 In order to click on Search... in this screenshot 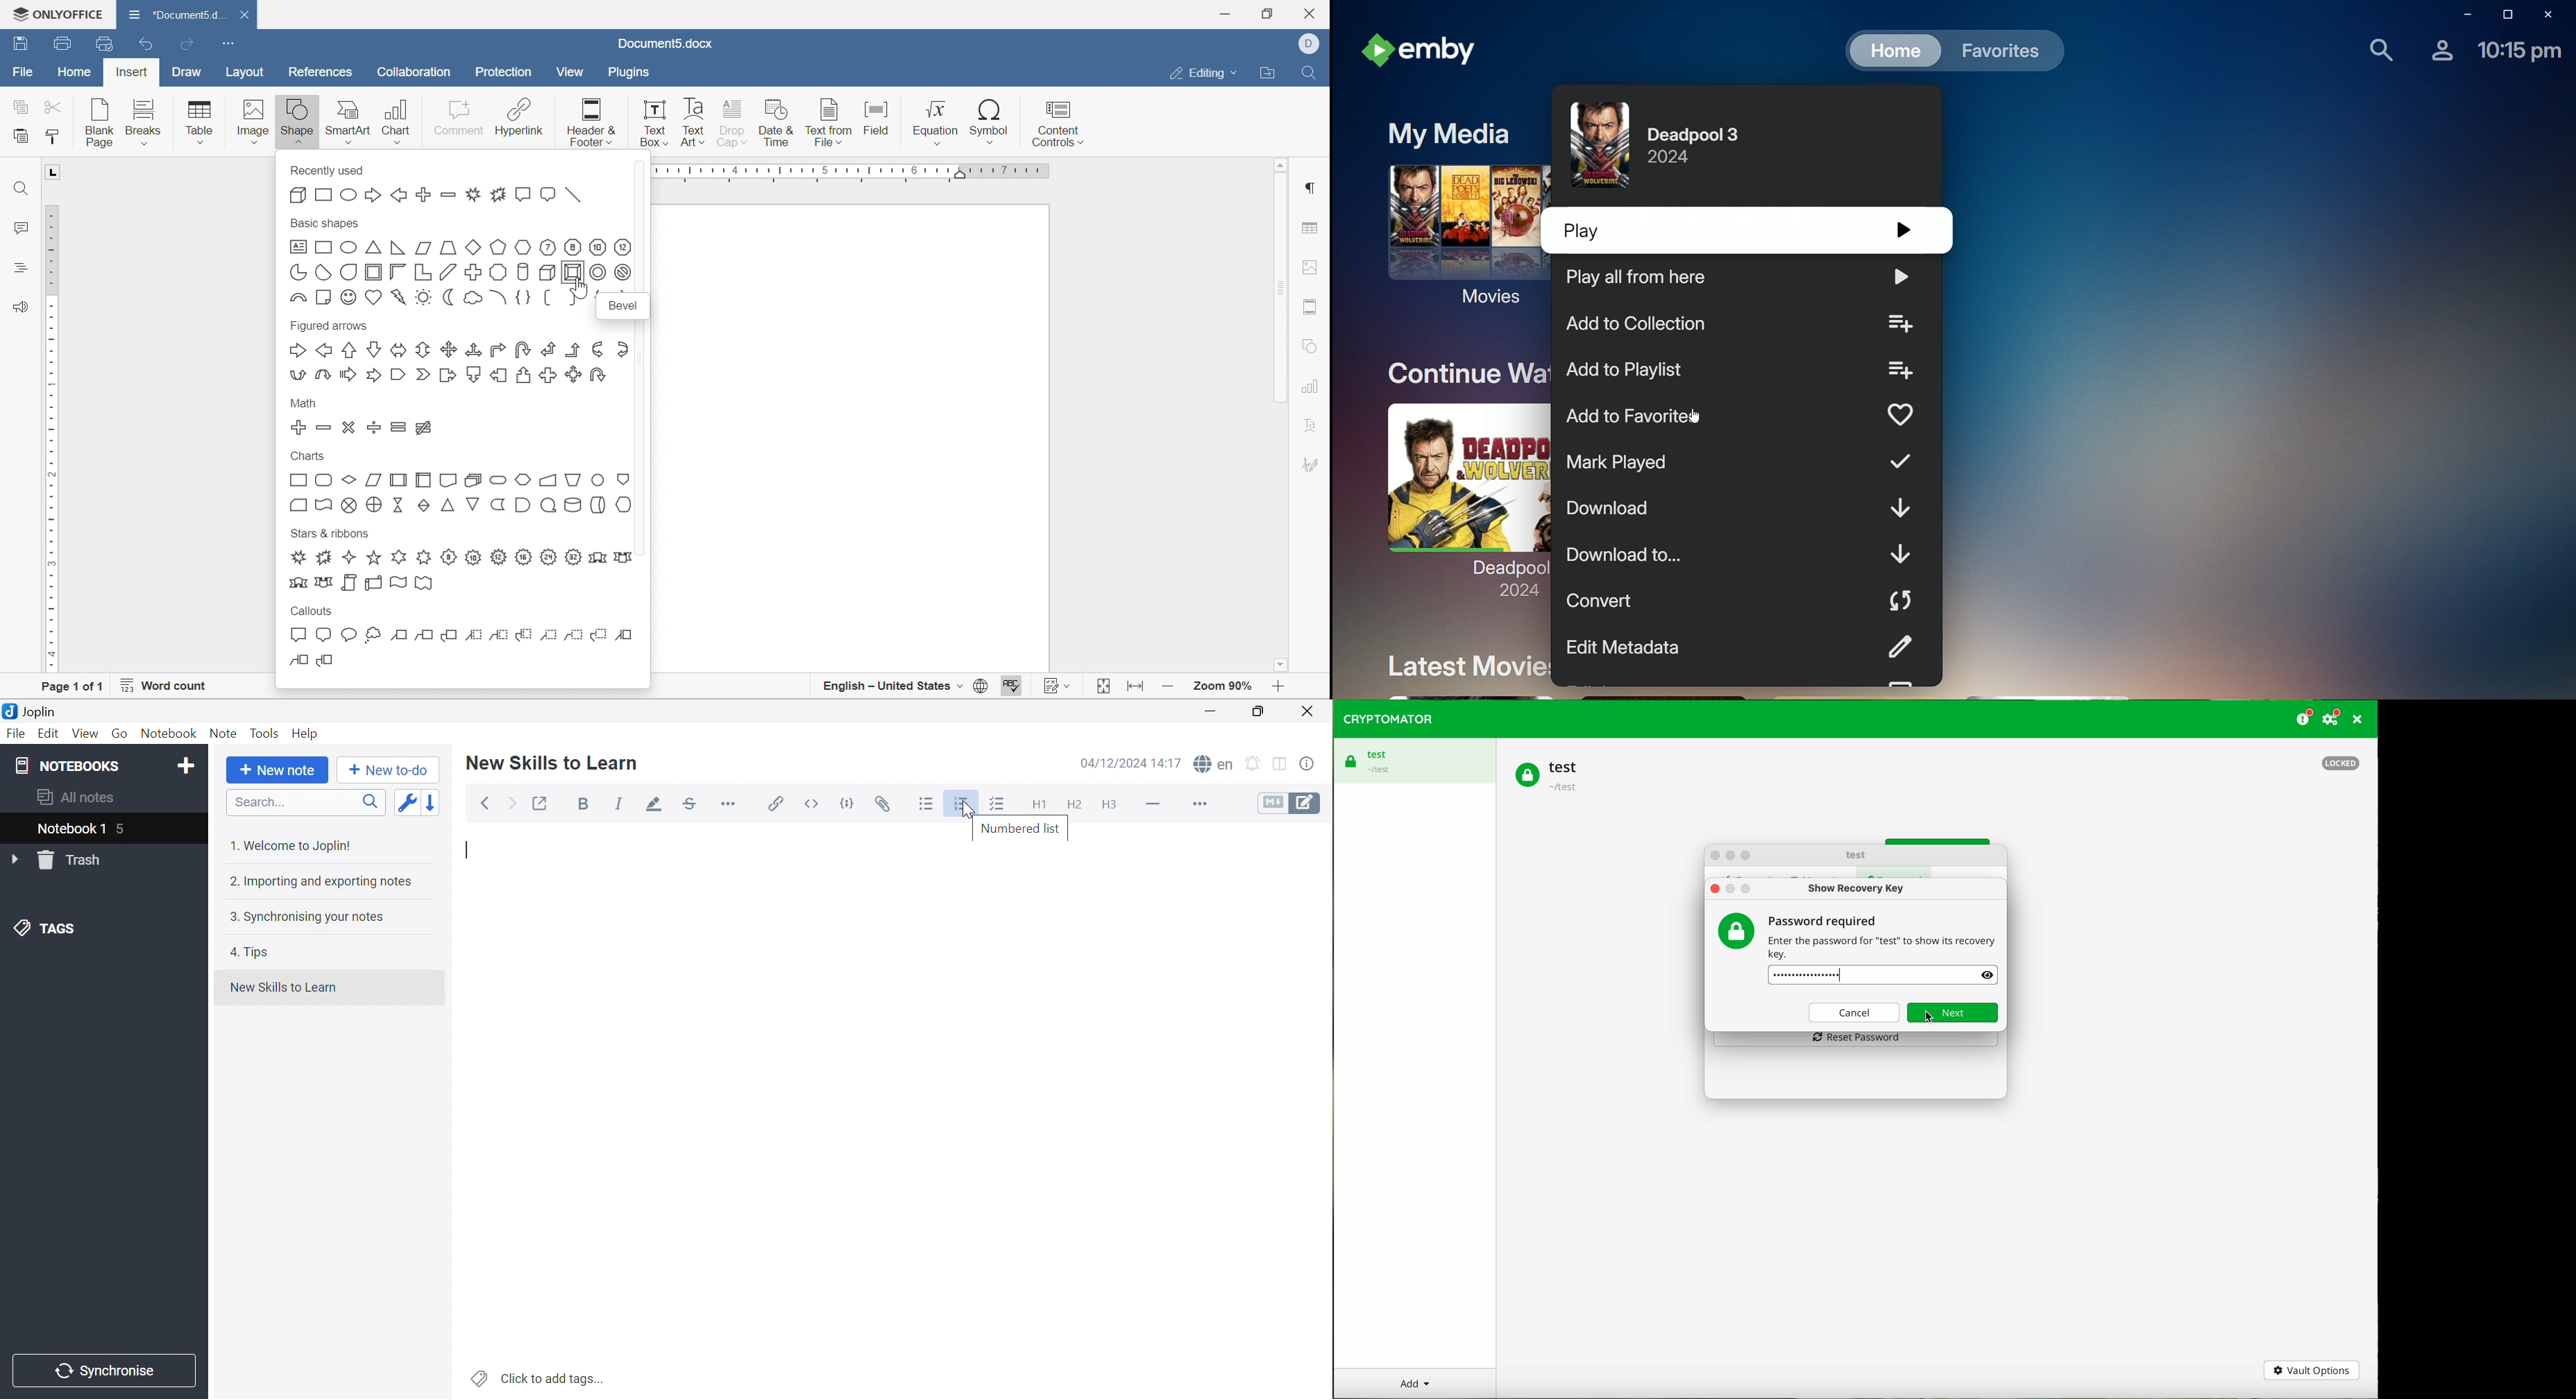, I will do `click(306, 802)`.